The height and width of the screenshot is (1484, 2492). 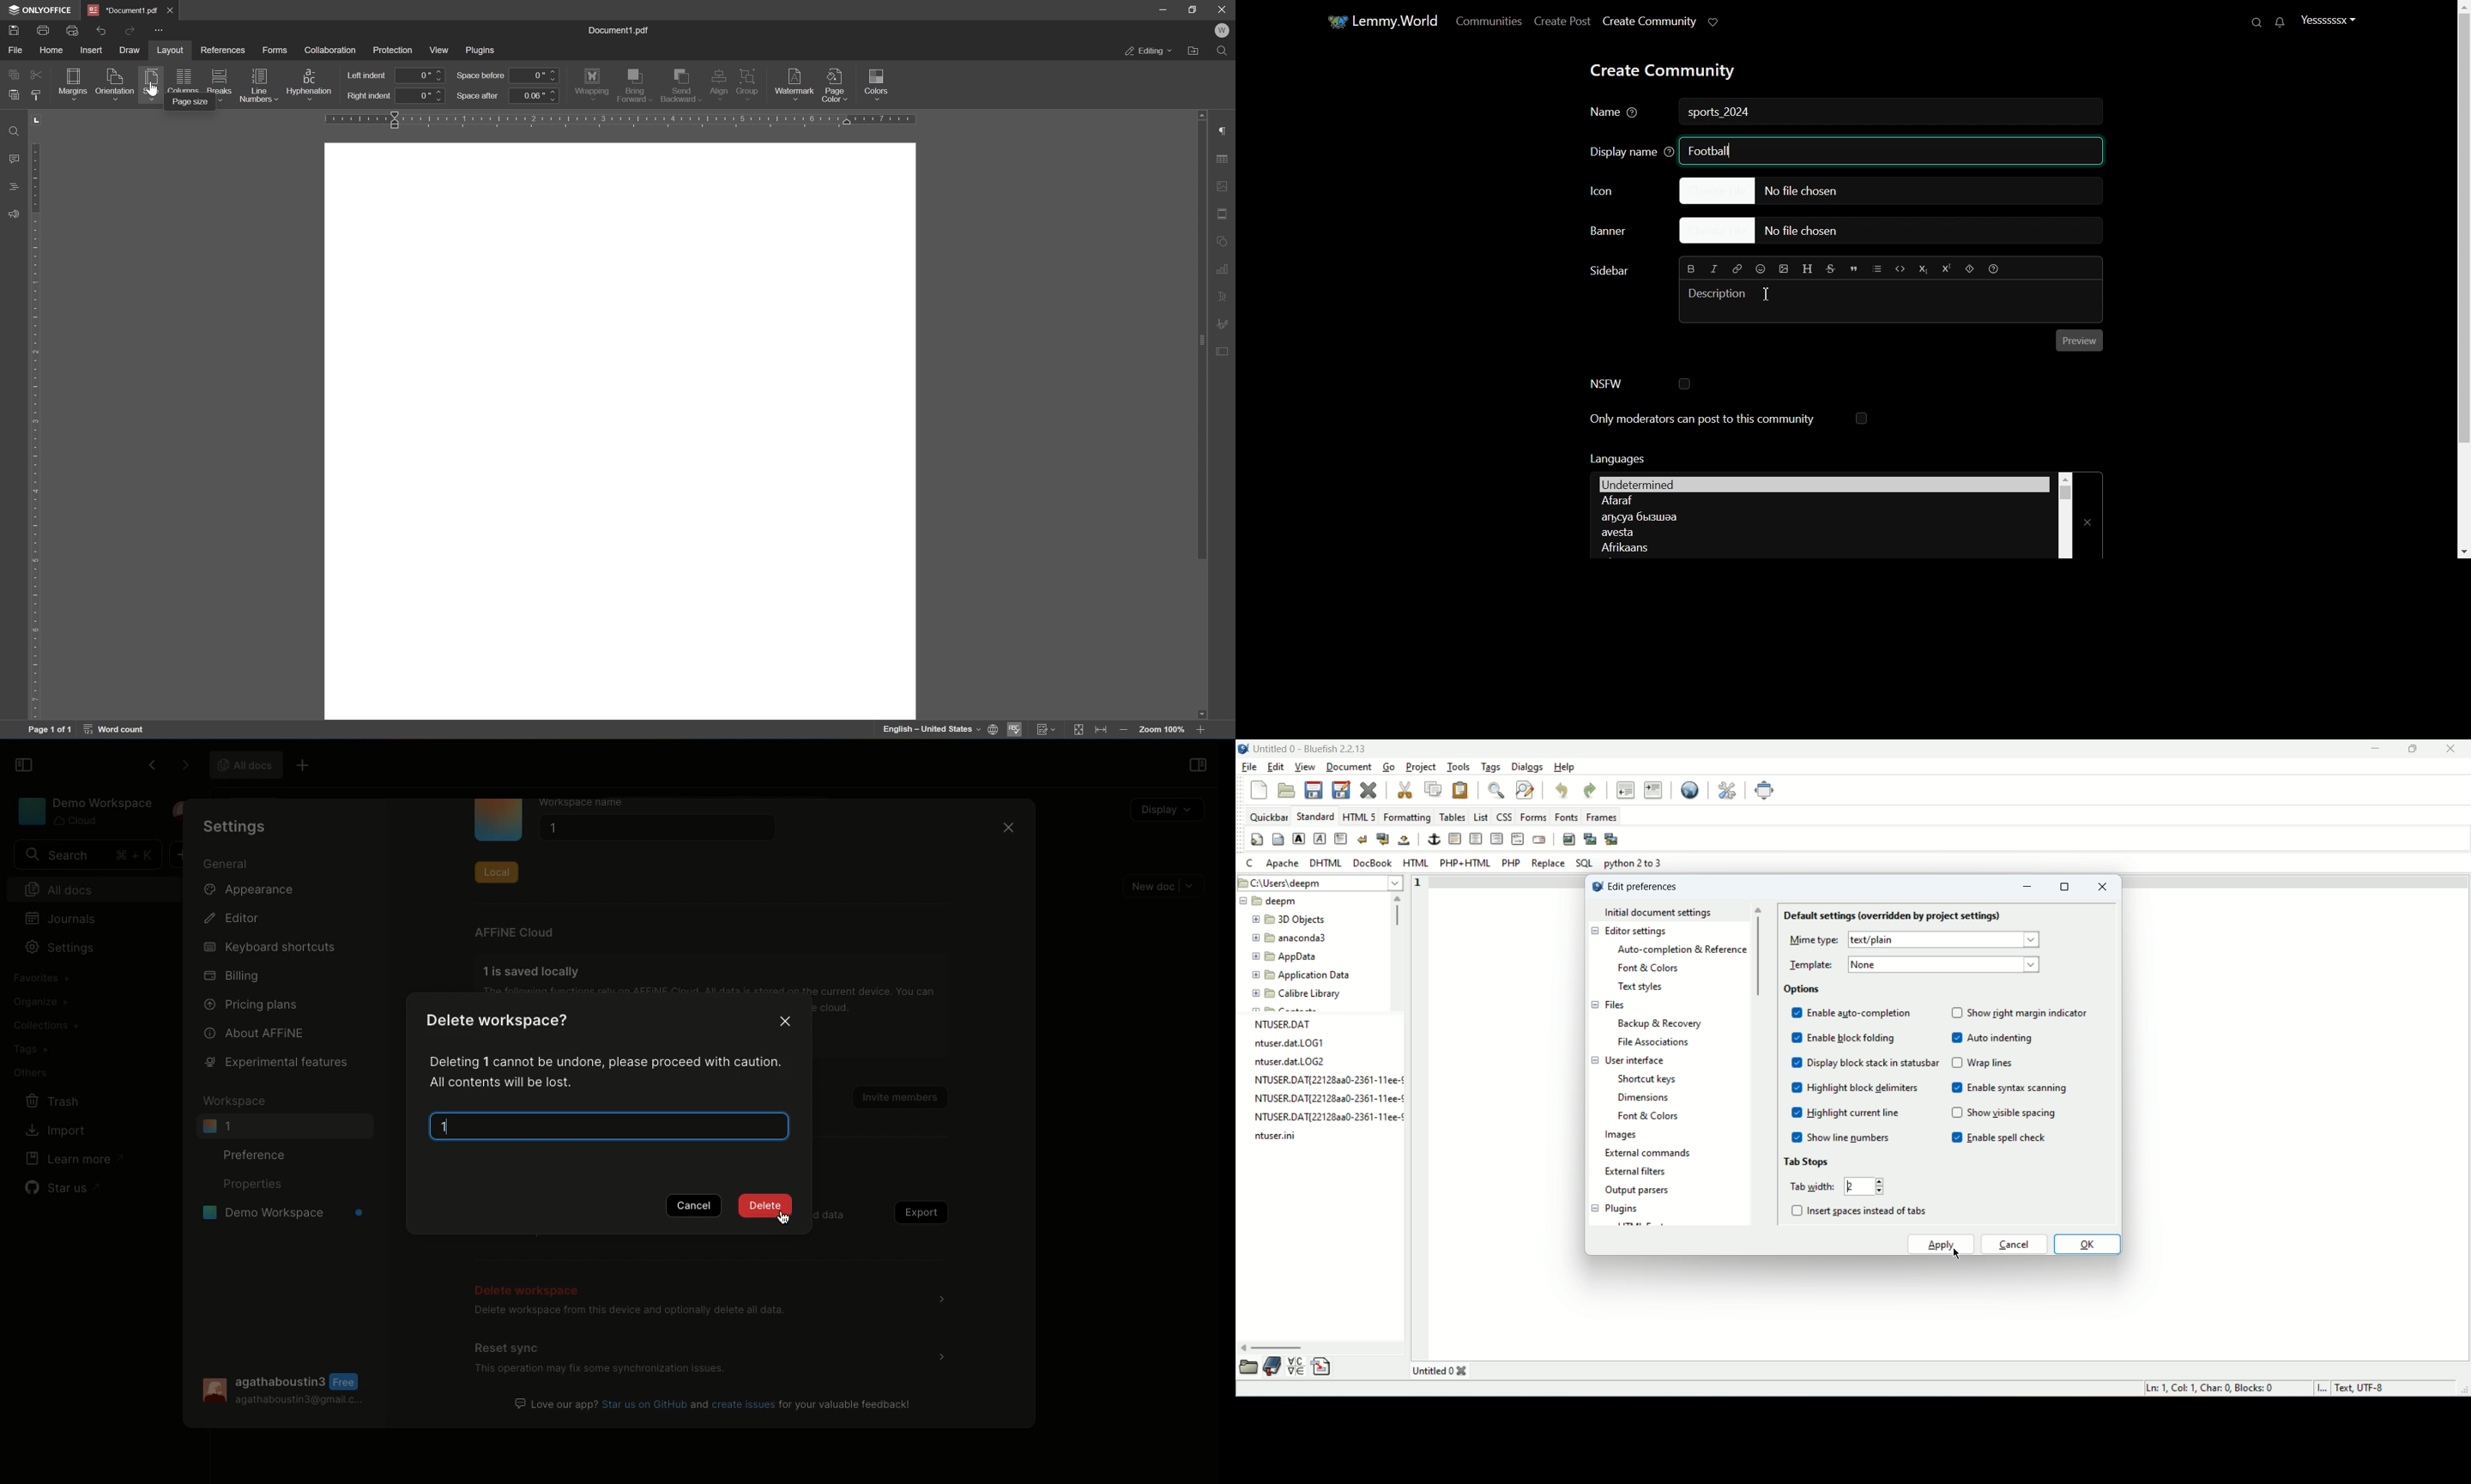 I want to click on mme type, so click(x=1809, y=939).